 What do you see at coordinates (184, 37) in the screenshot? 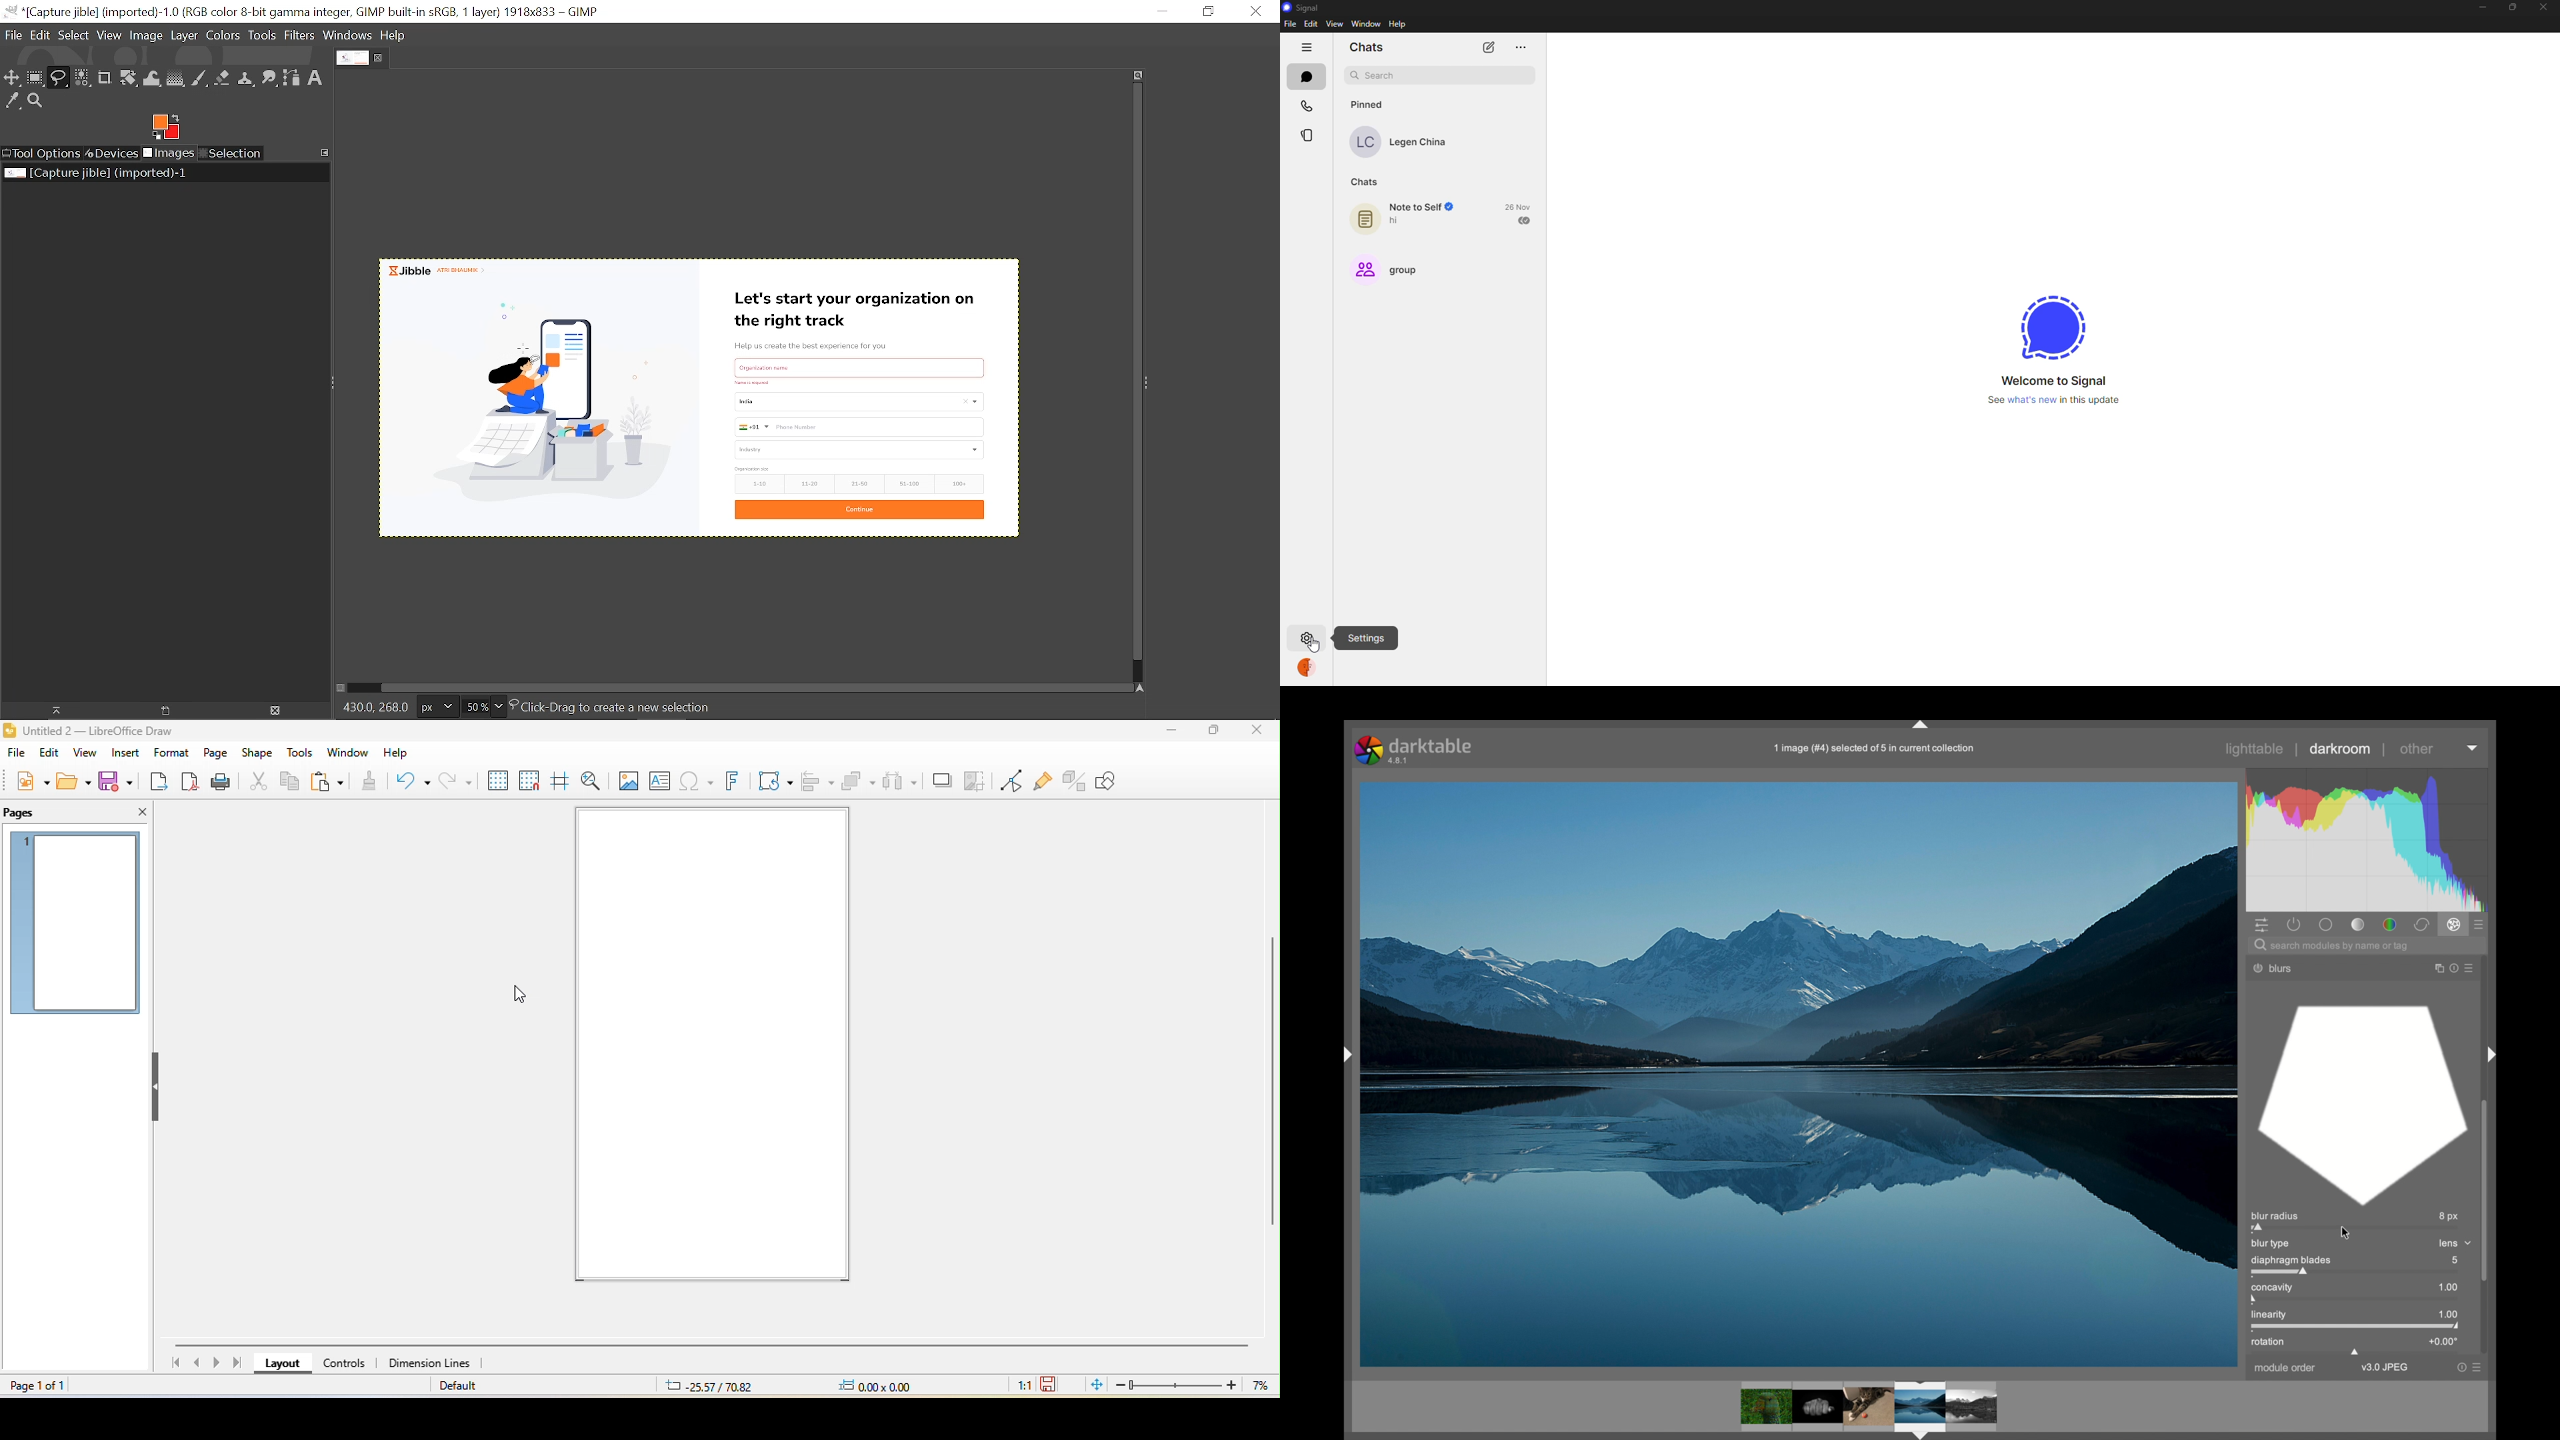
I see `Layer` at bounding box center [184, 37].